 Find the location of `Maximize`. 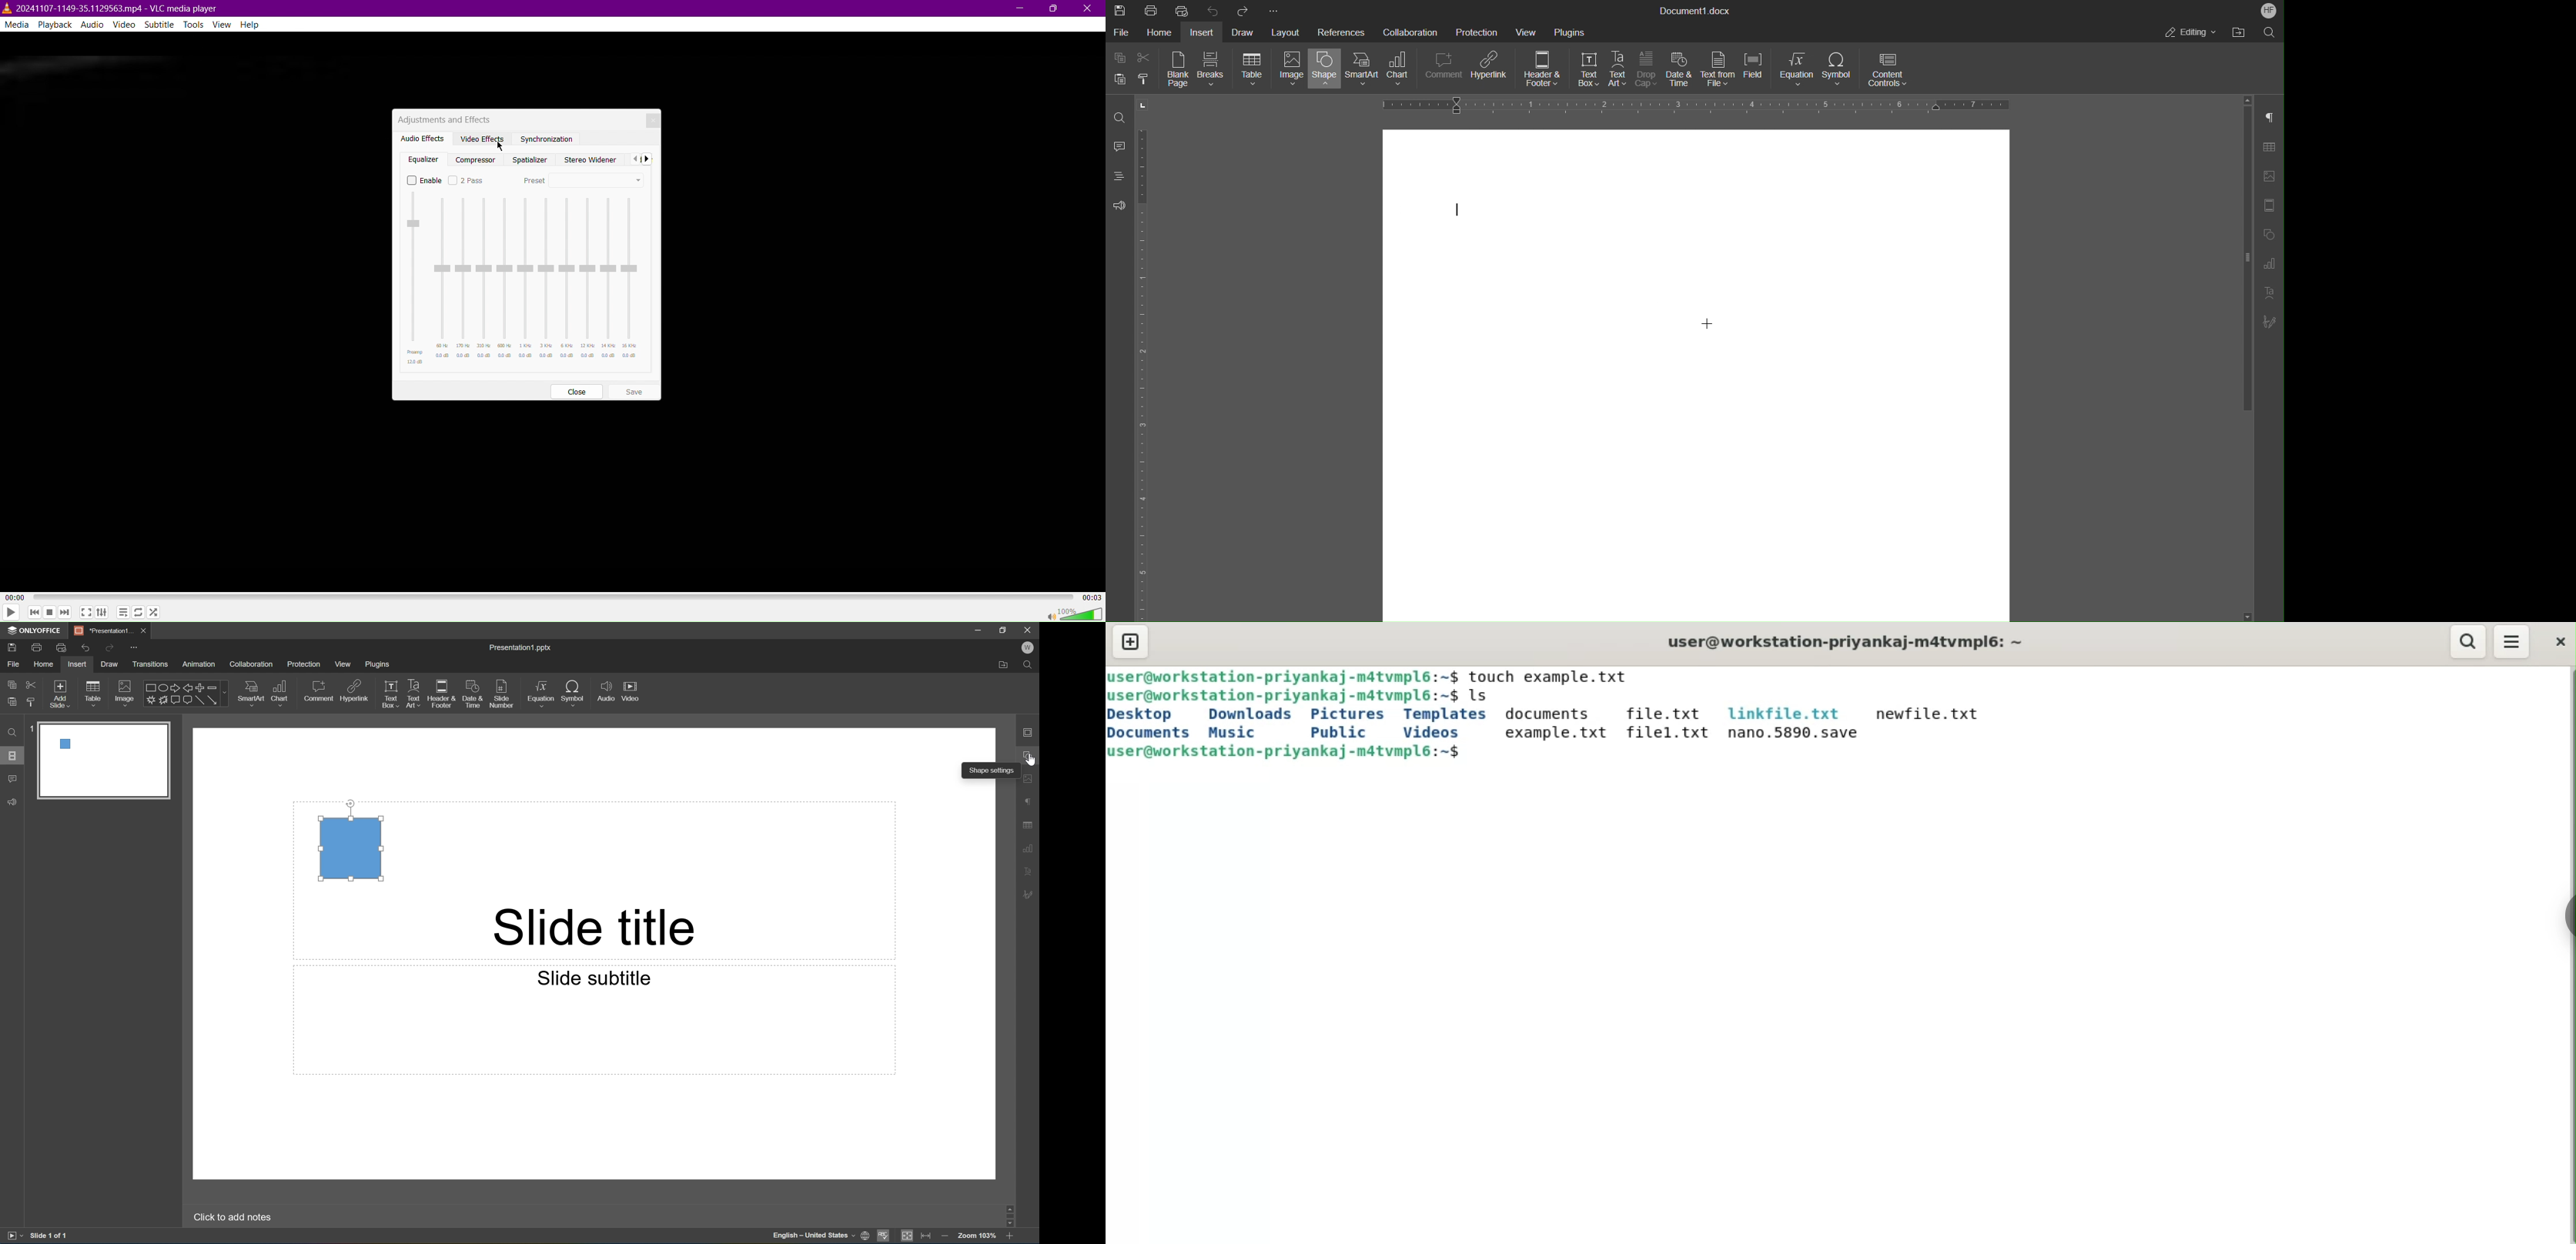

Maximize is located at coordinates (1053, 9).